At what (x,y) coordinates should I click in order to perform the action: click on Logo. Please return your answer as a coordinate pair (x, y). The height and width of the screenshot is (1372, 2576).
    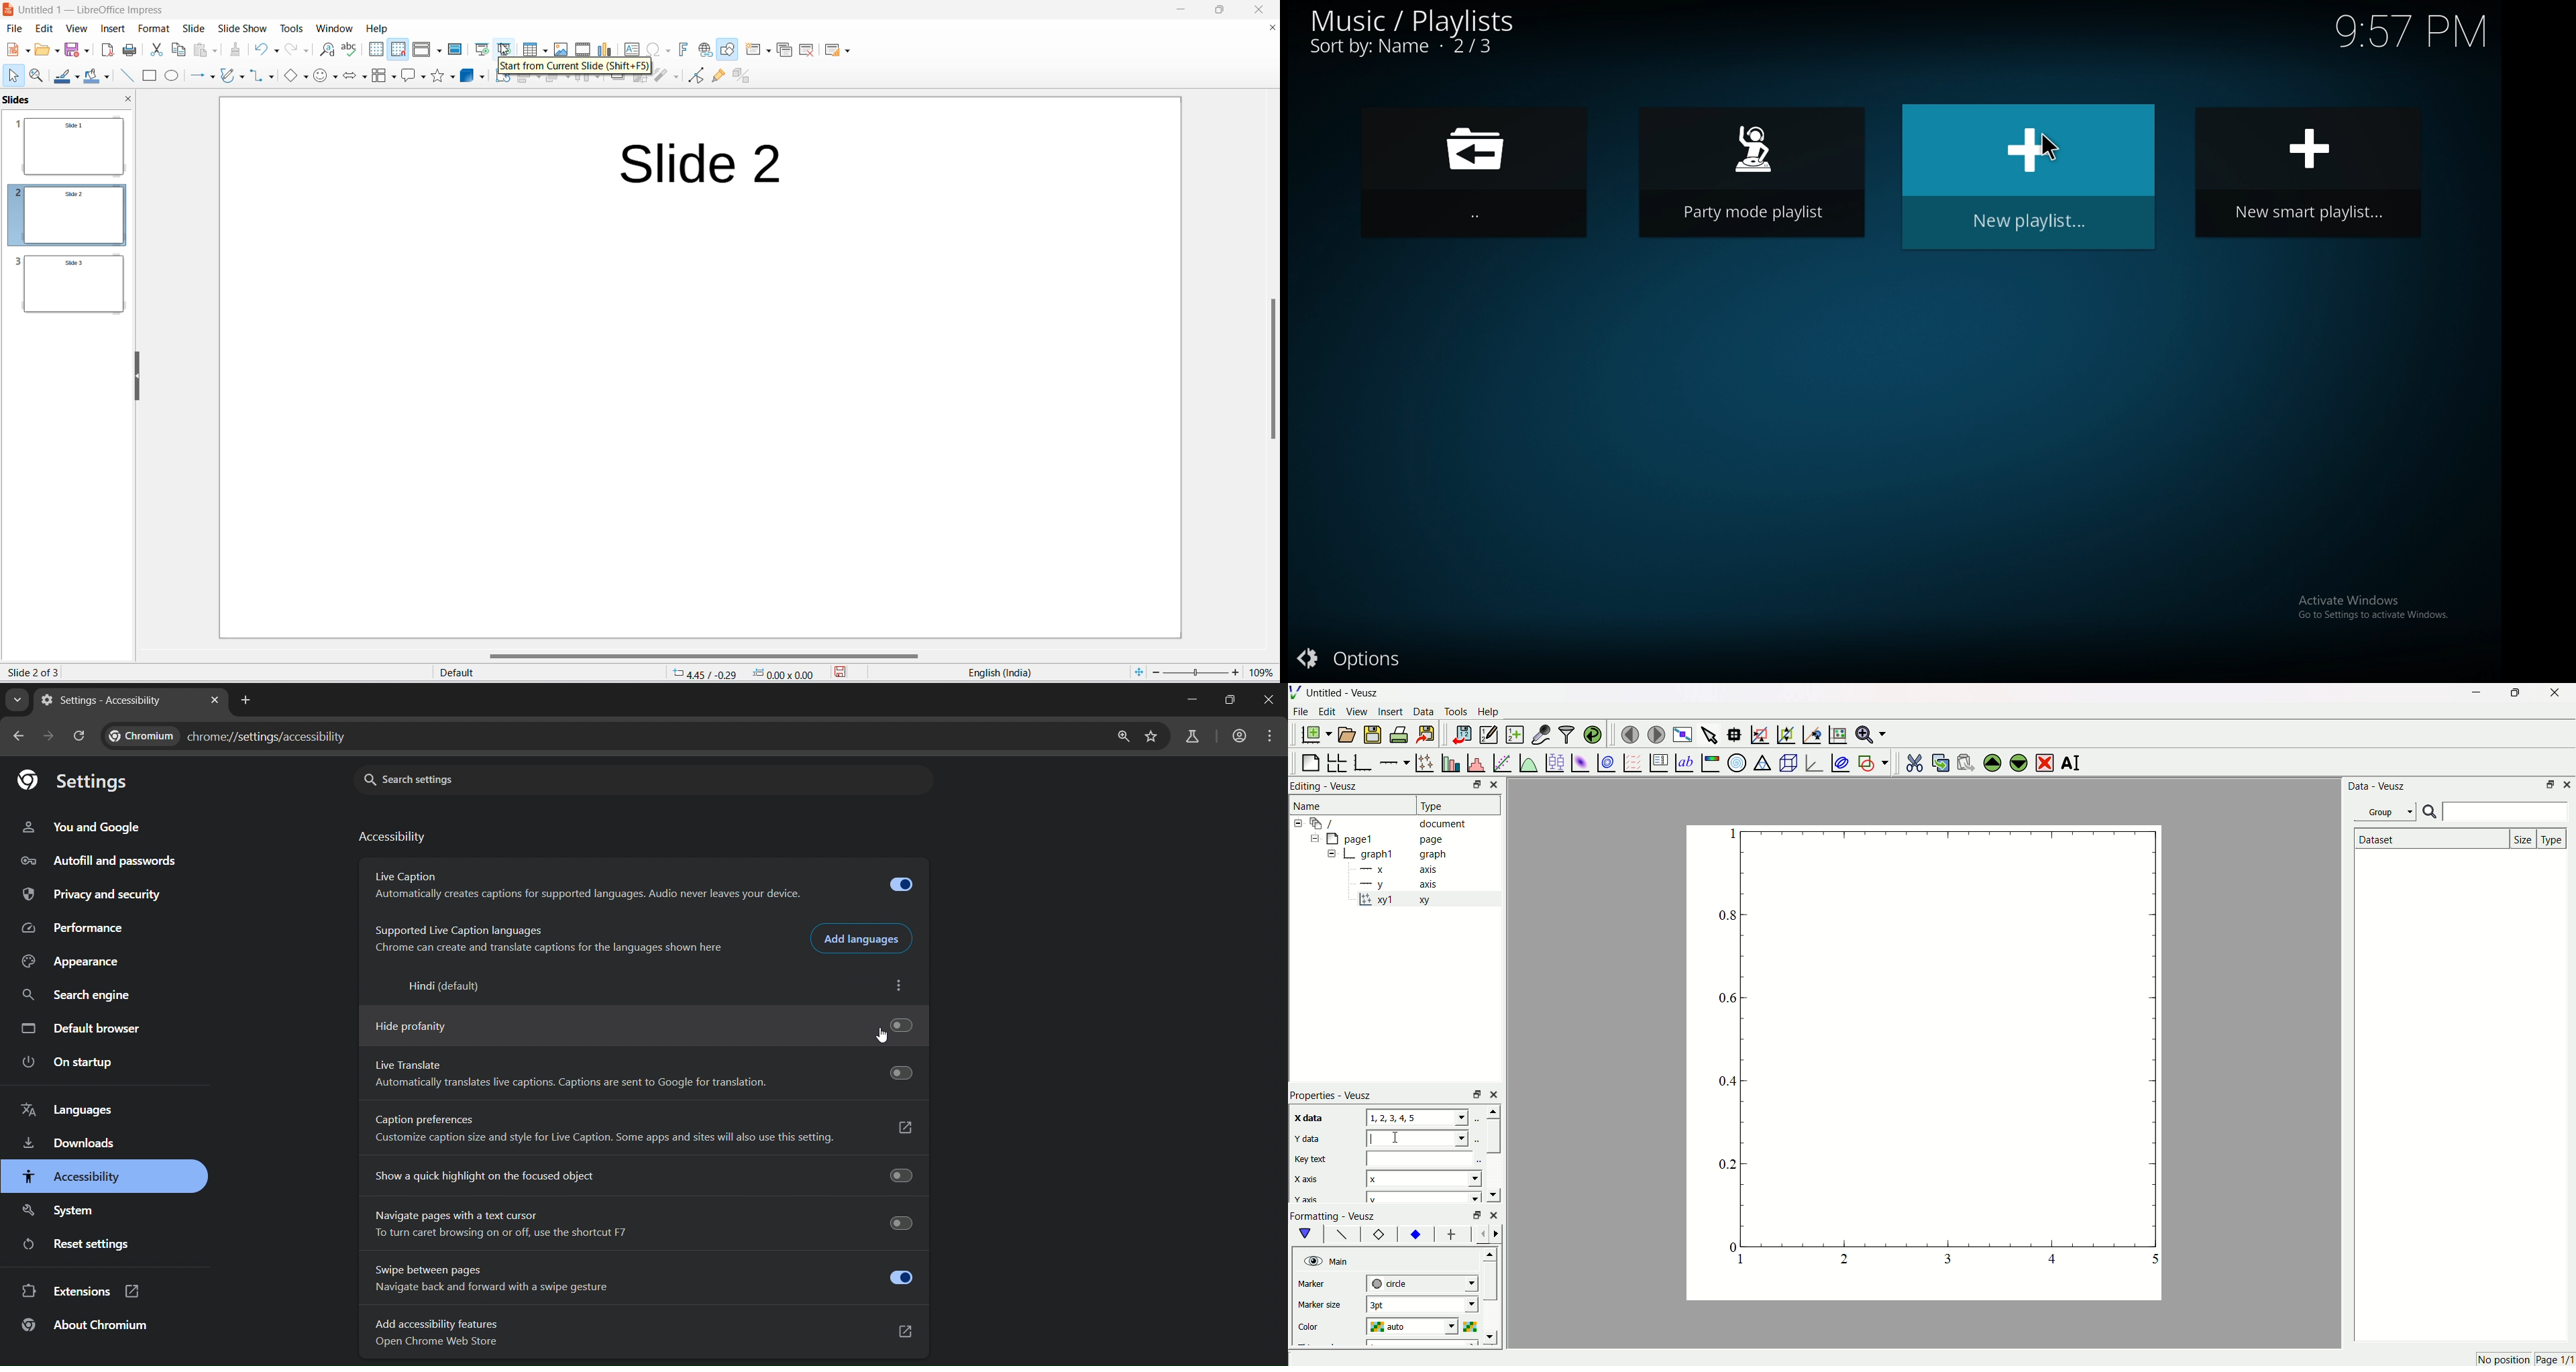
    Looking at the image, I should click on (1298, 693).